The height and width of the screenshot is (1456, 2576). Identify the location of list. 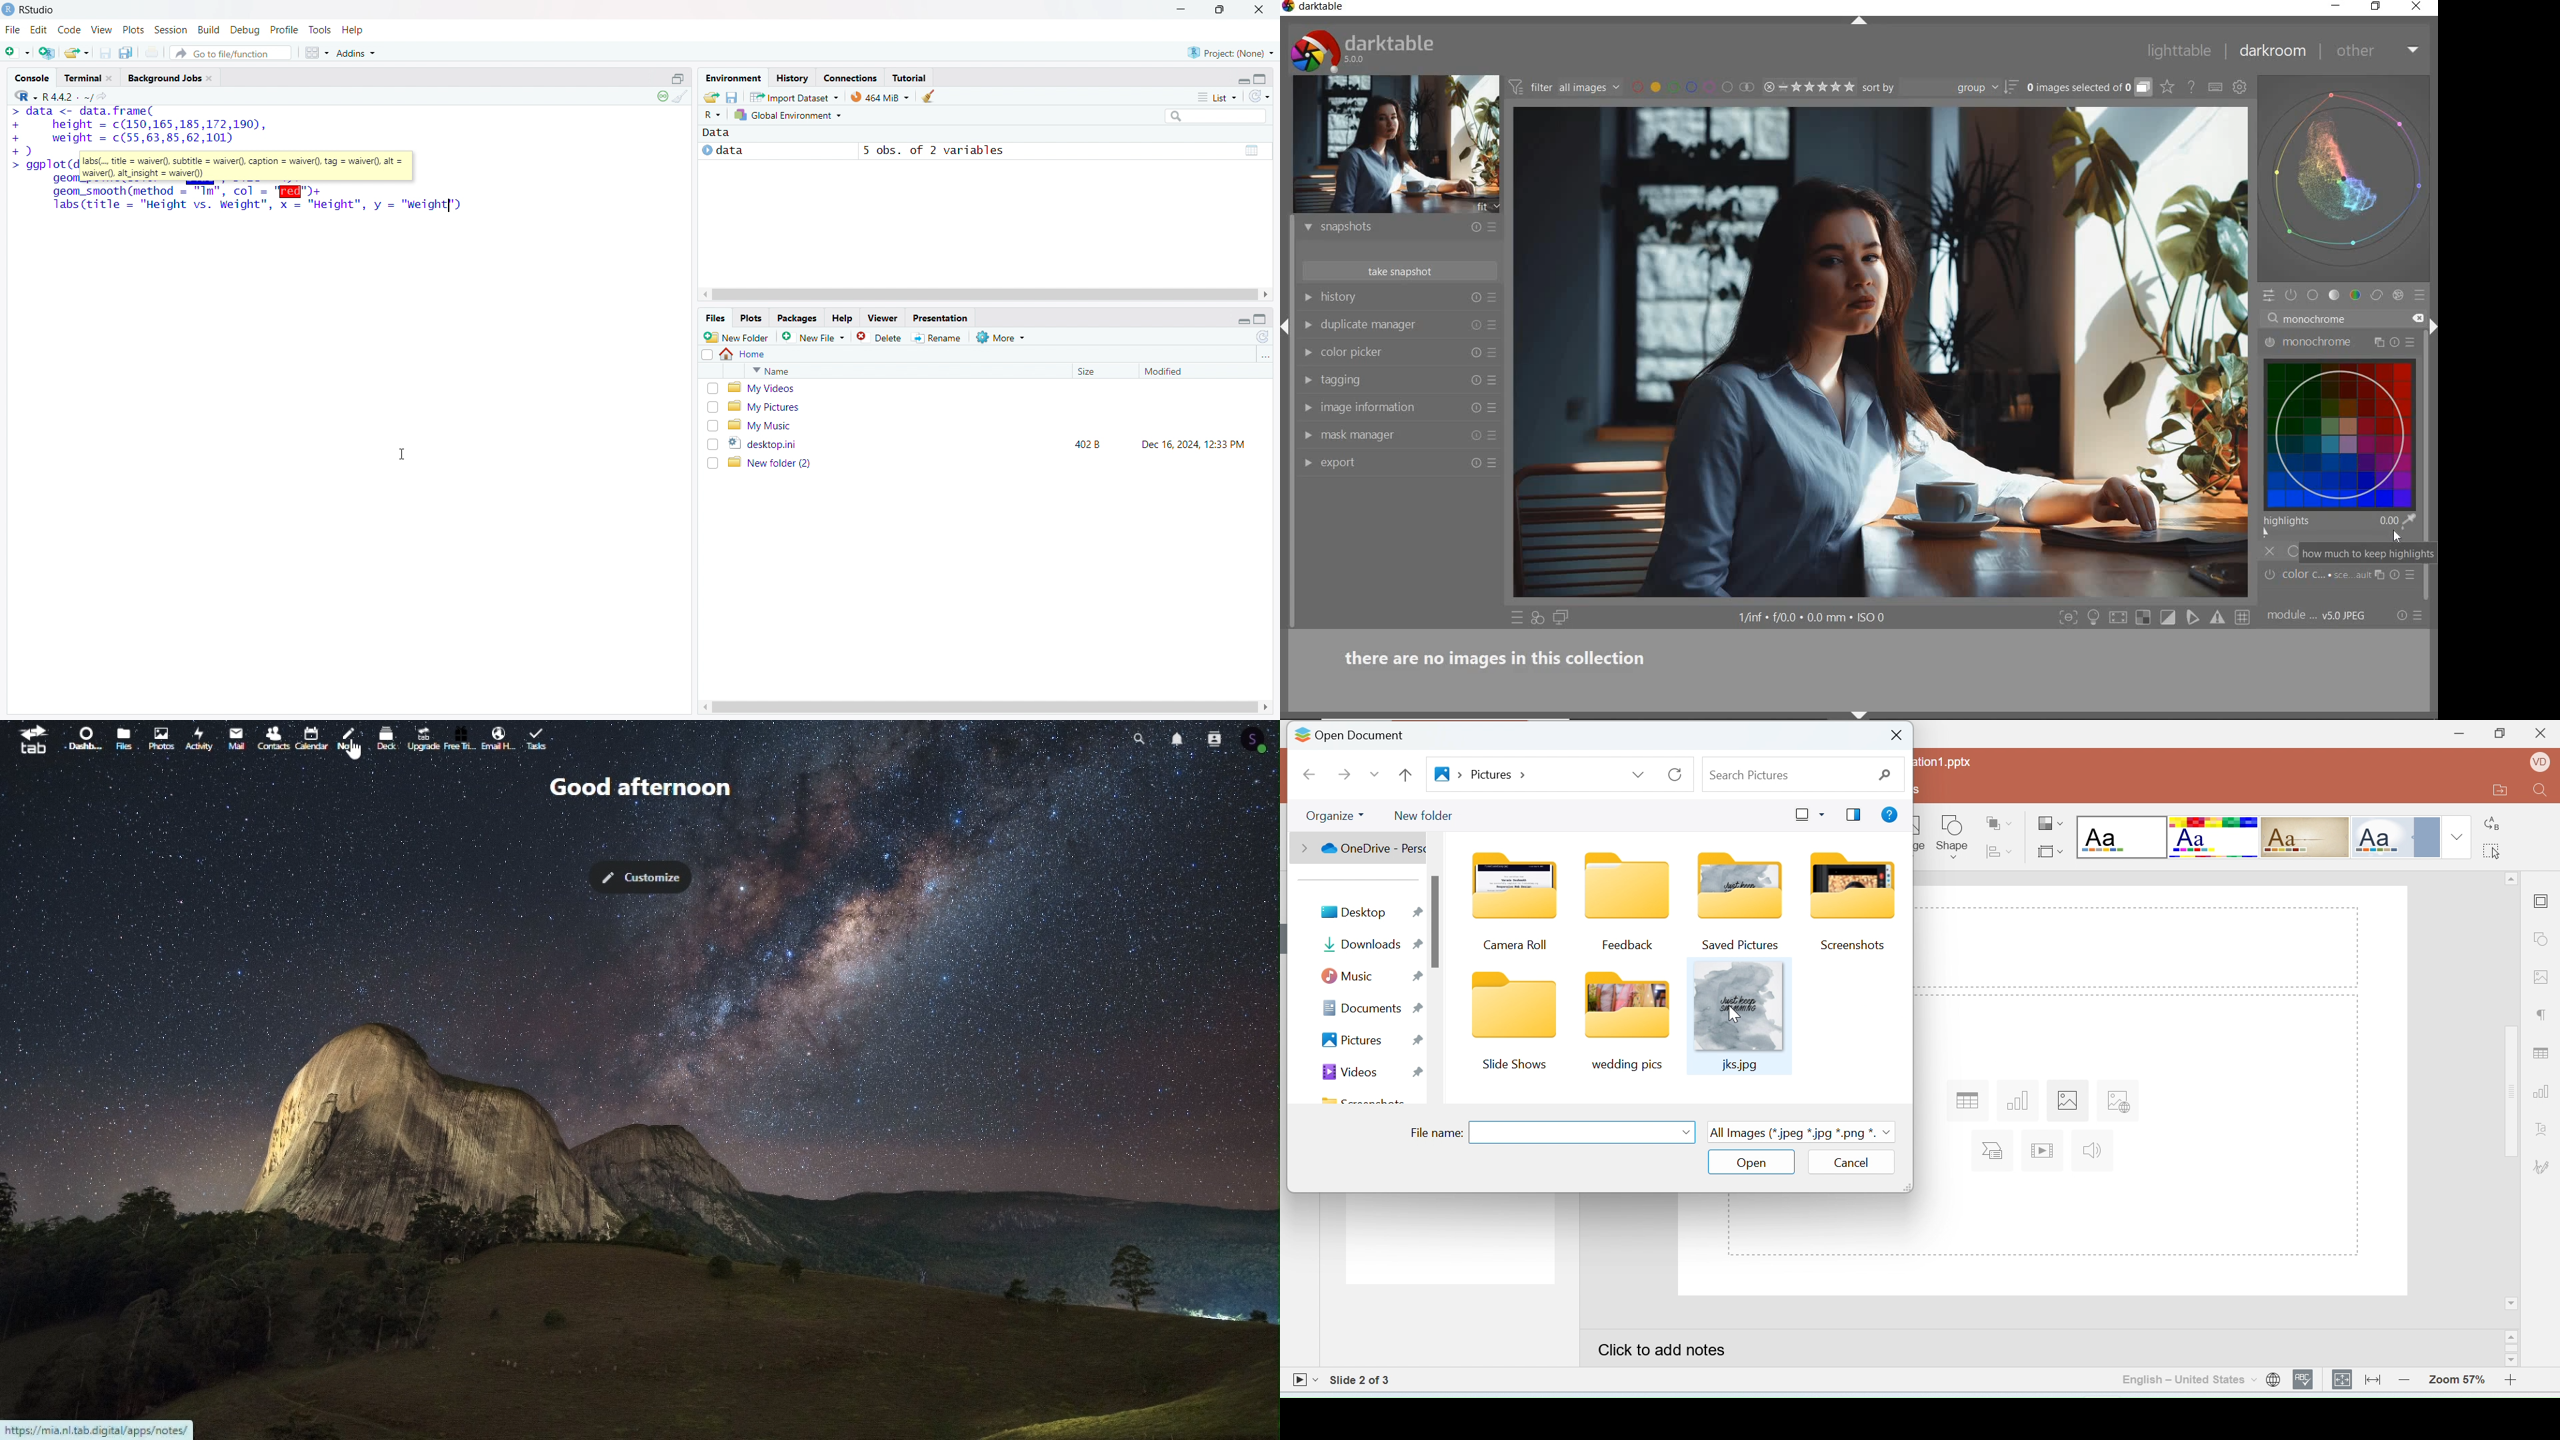
(1217, 97).